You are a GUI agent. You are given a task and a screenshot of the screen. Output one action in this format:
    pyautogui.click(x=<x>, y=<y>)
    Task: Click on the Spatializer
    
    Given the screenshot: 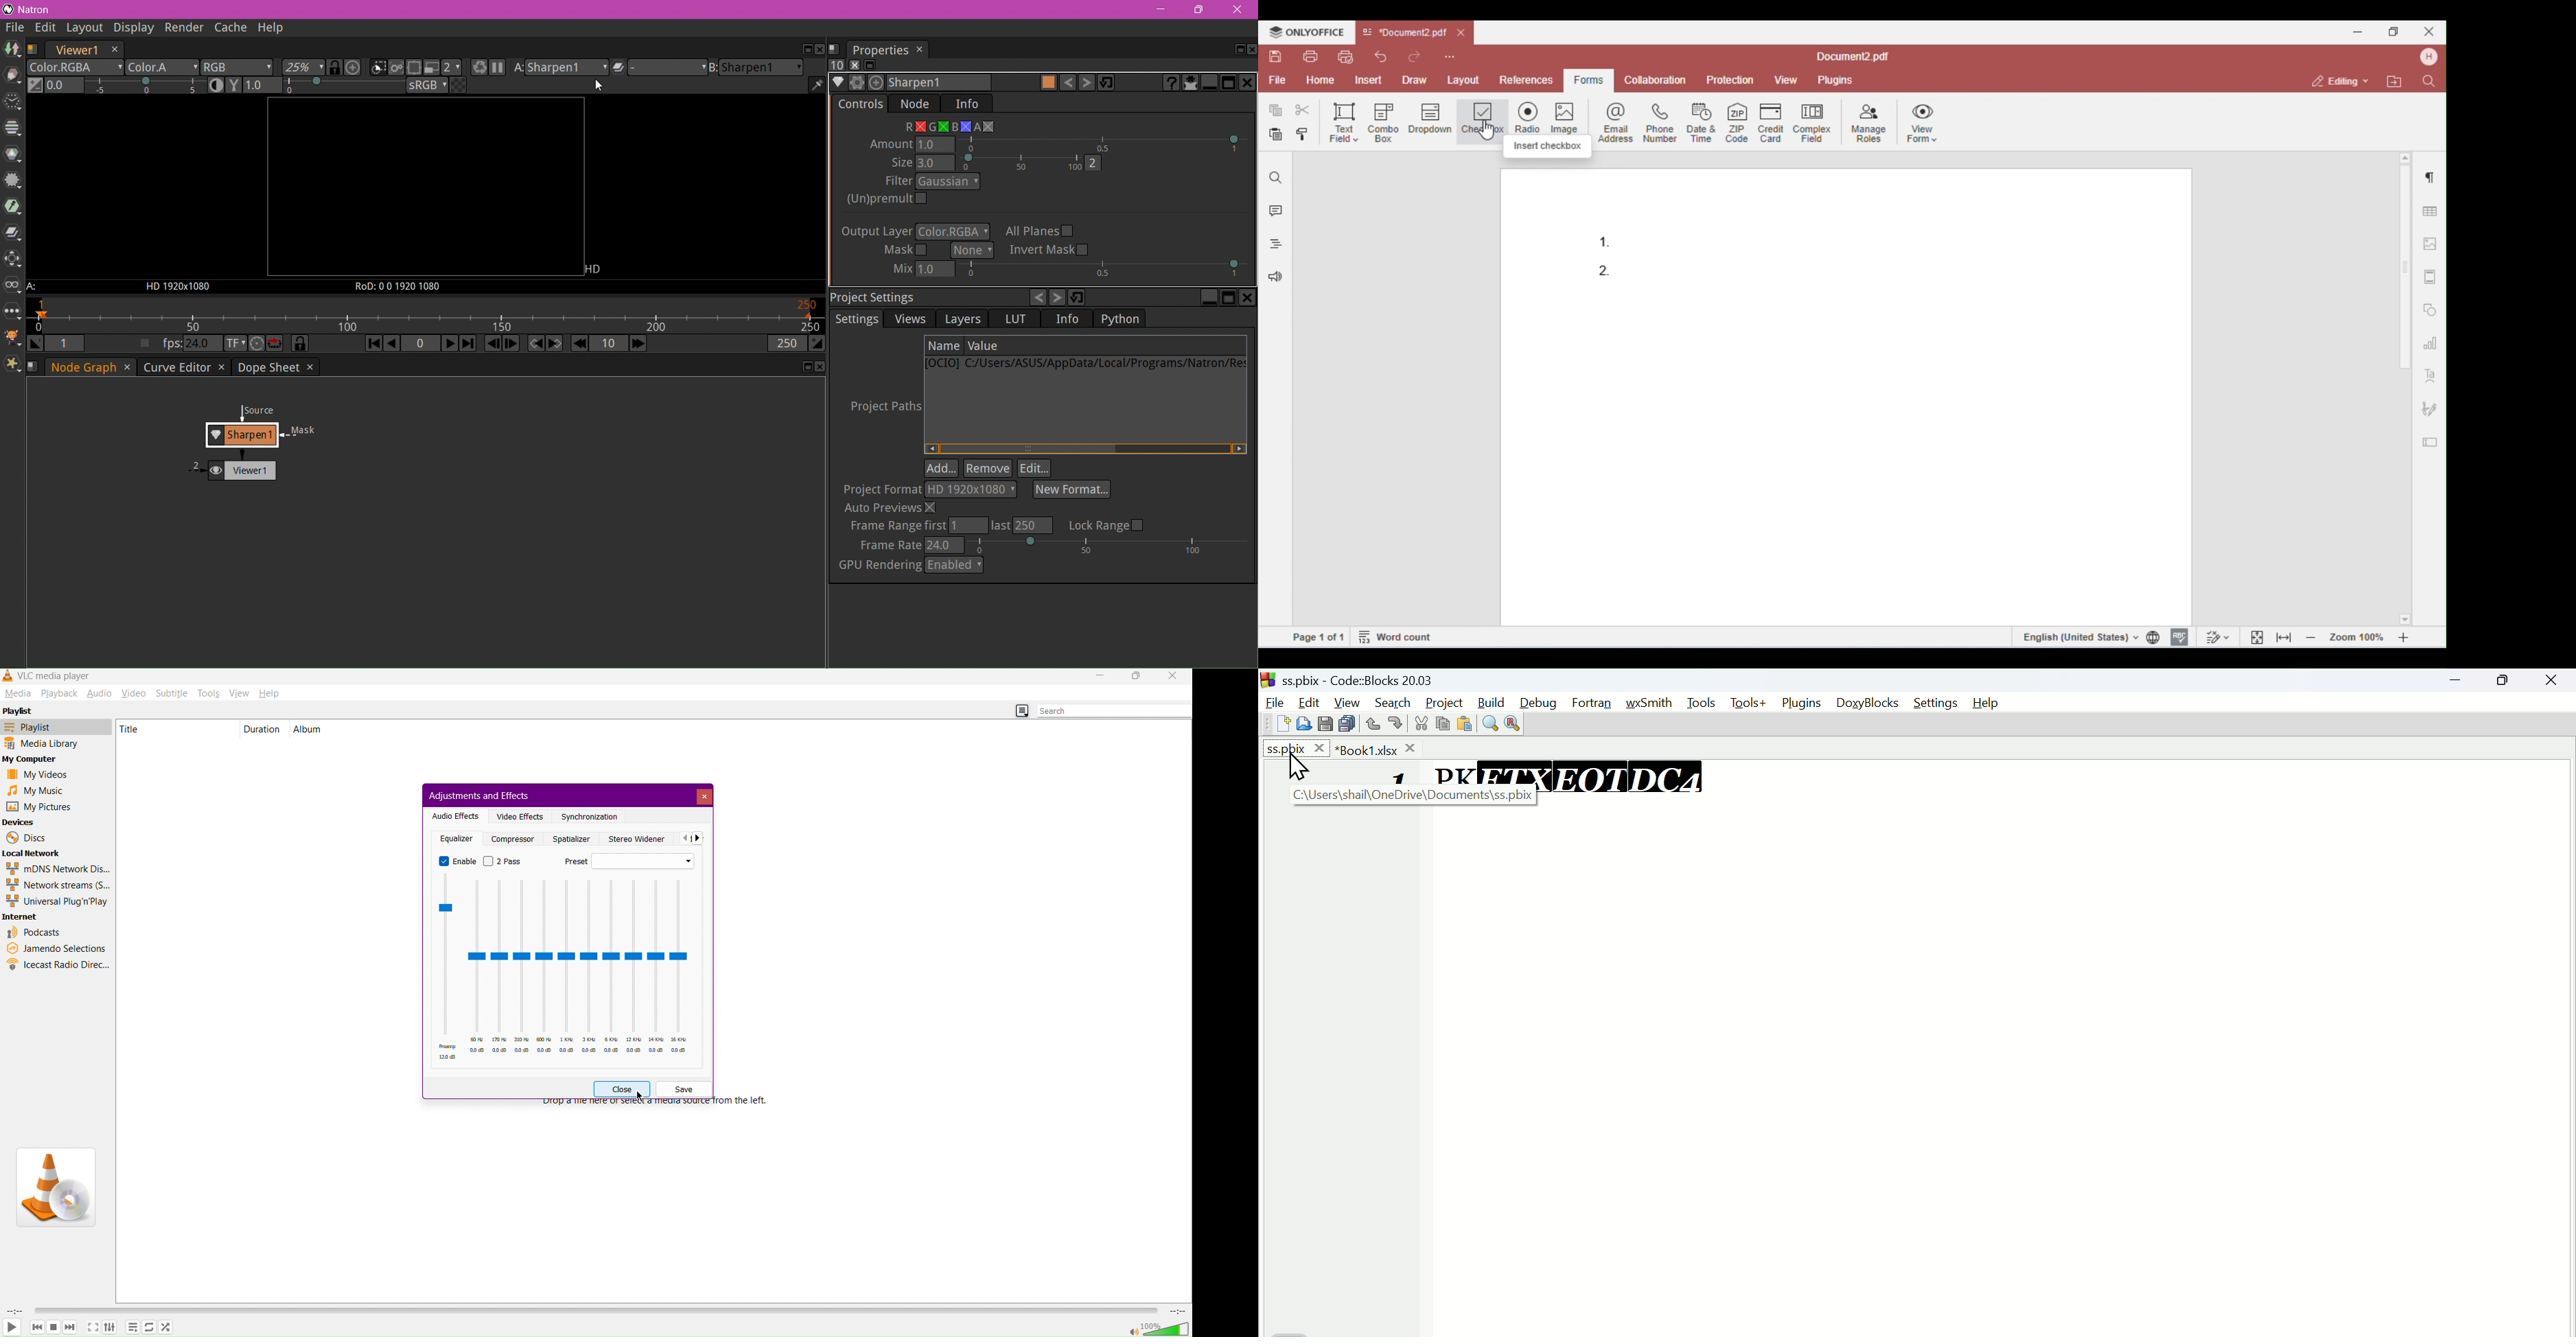 What is the action you would take?
    pyautogui.click(x=572, y=838)
    